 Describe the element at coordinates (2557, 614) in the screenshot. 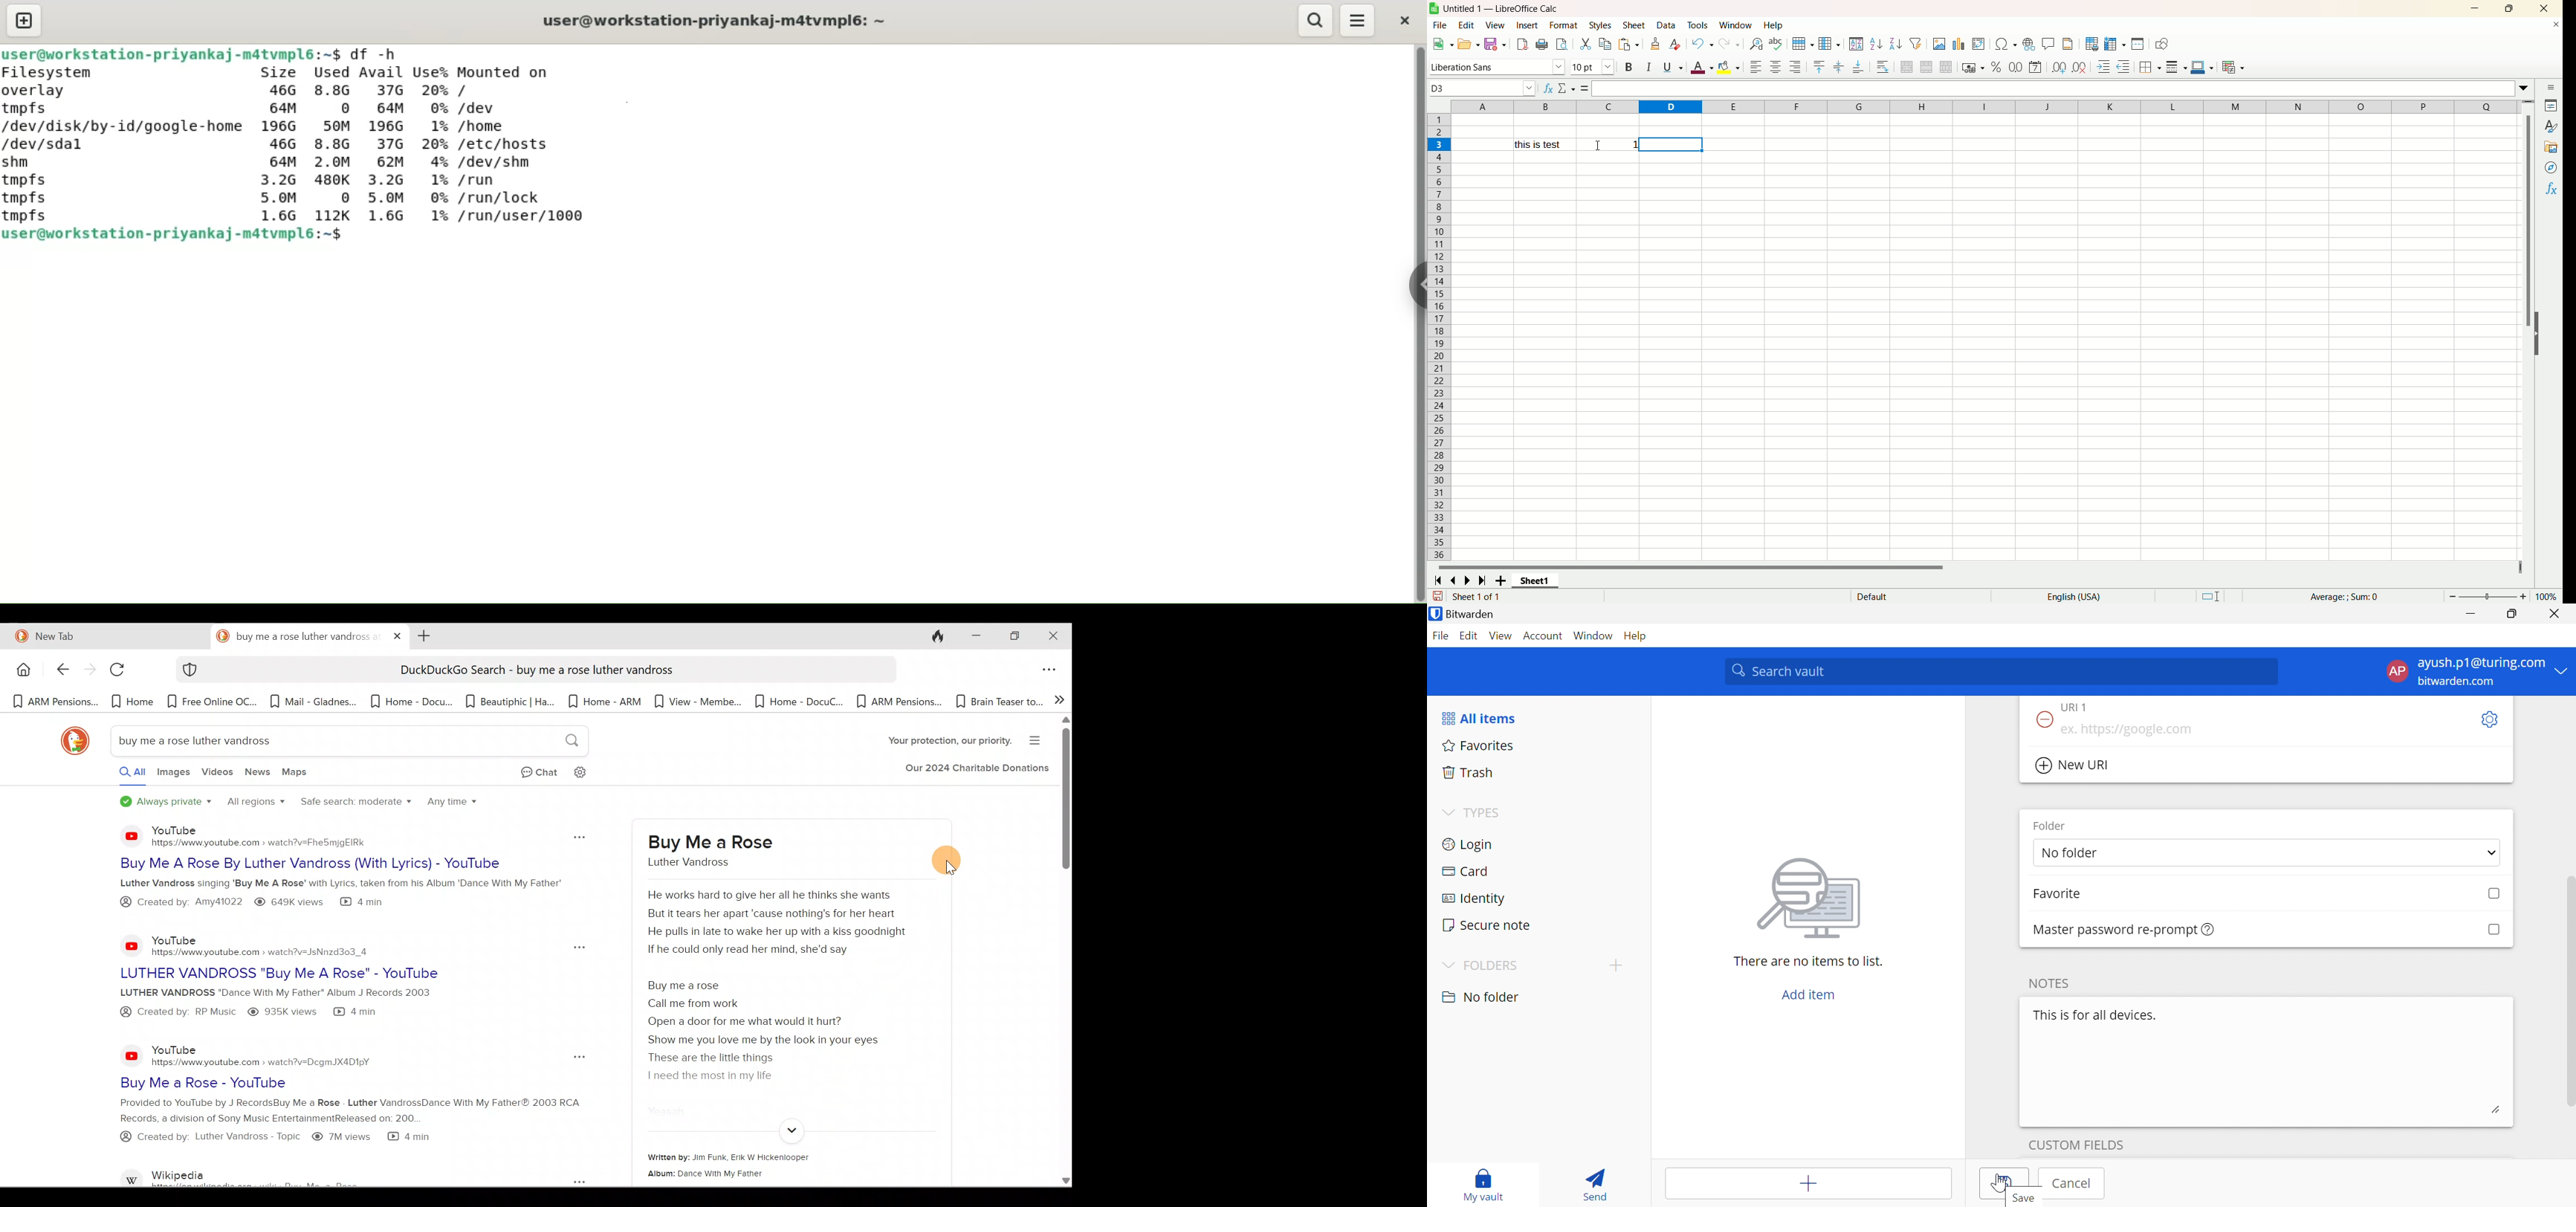

I see `Close` at that location.